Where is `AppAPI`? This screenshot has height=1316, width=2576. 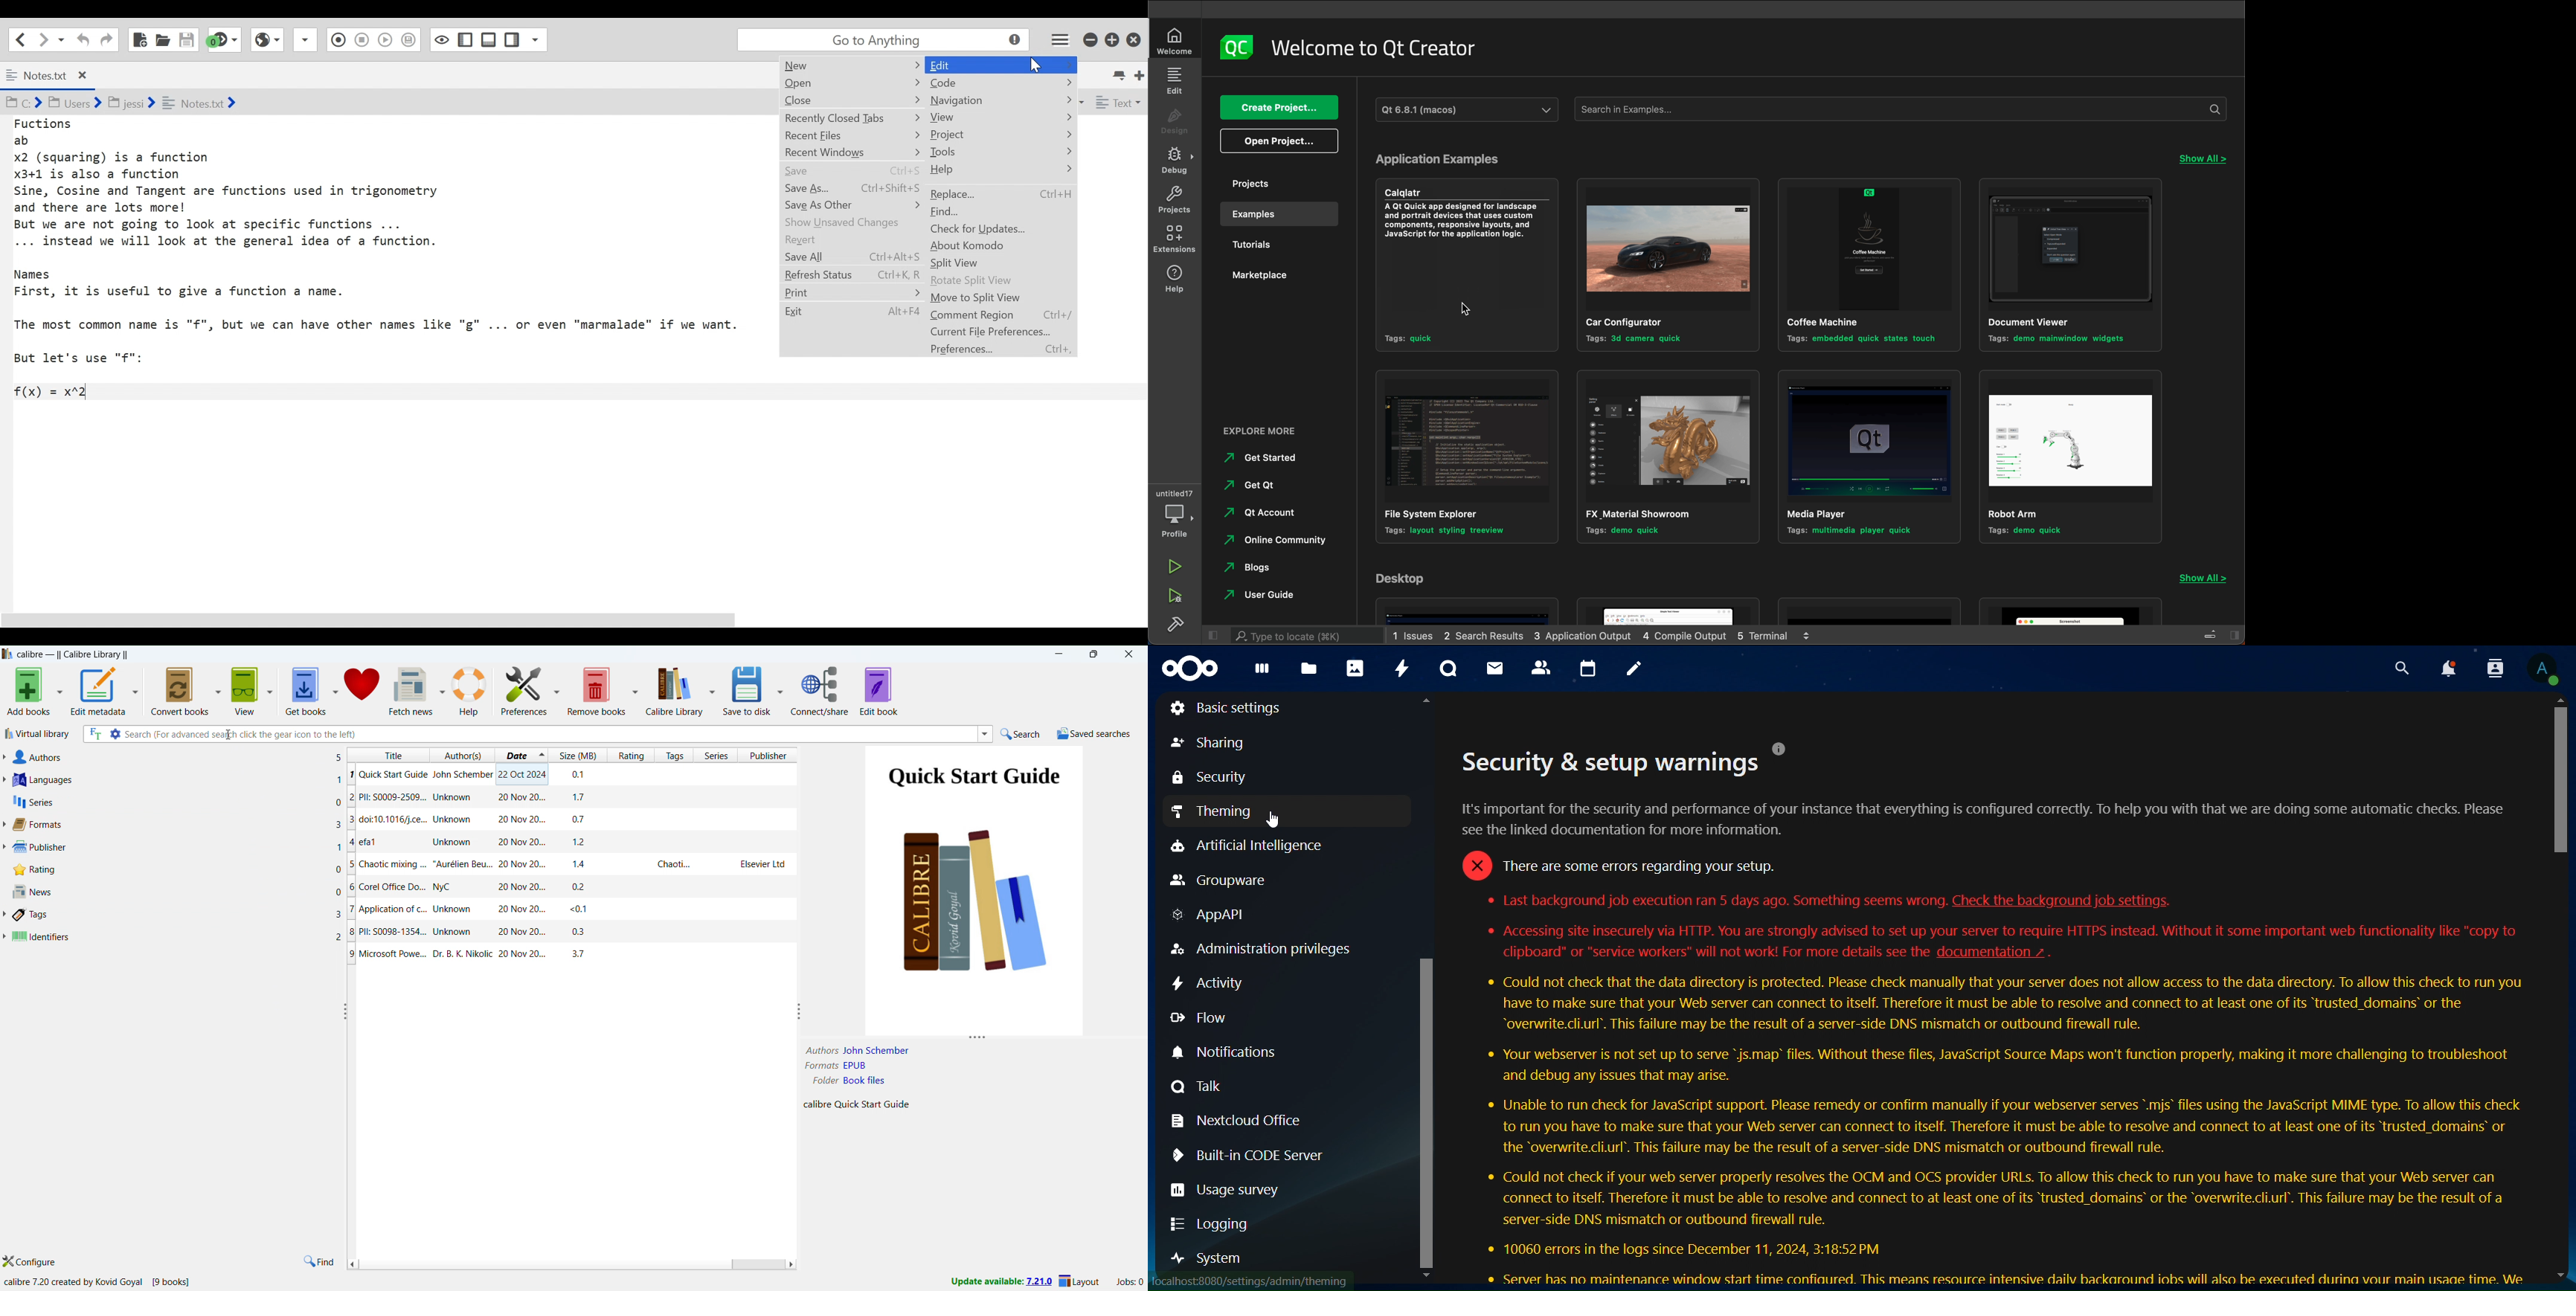
AppAPI is located at coordinates (1214, 916).